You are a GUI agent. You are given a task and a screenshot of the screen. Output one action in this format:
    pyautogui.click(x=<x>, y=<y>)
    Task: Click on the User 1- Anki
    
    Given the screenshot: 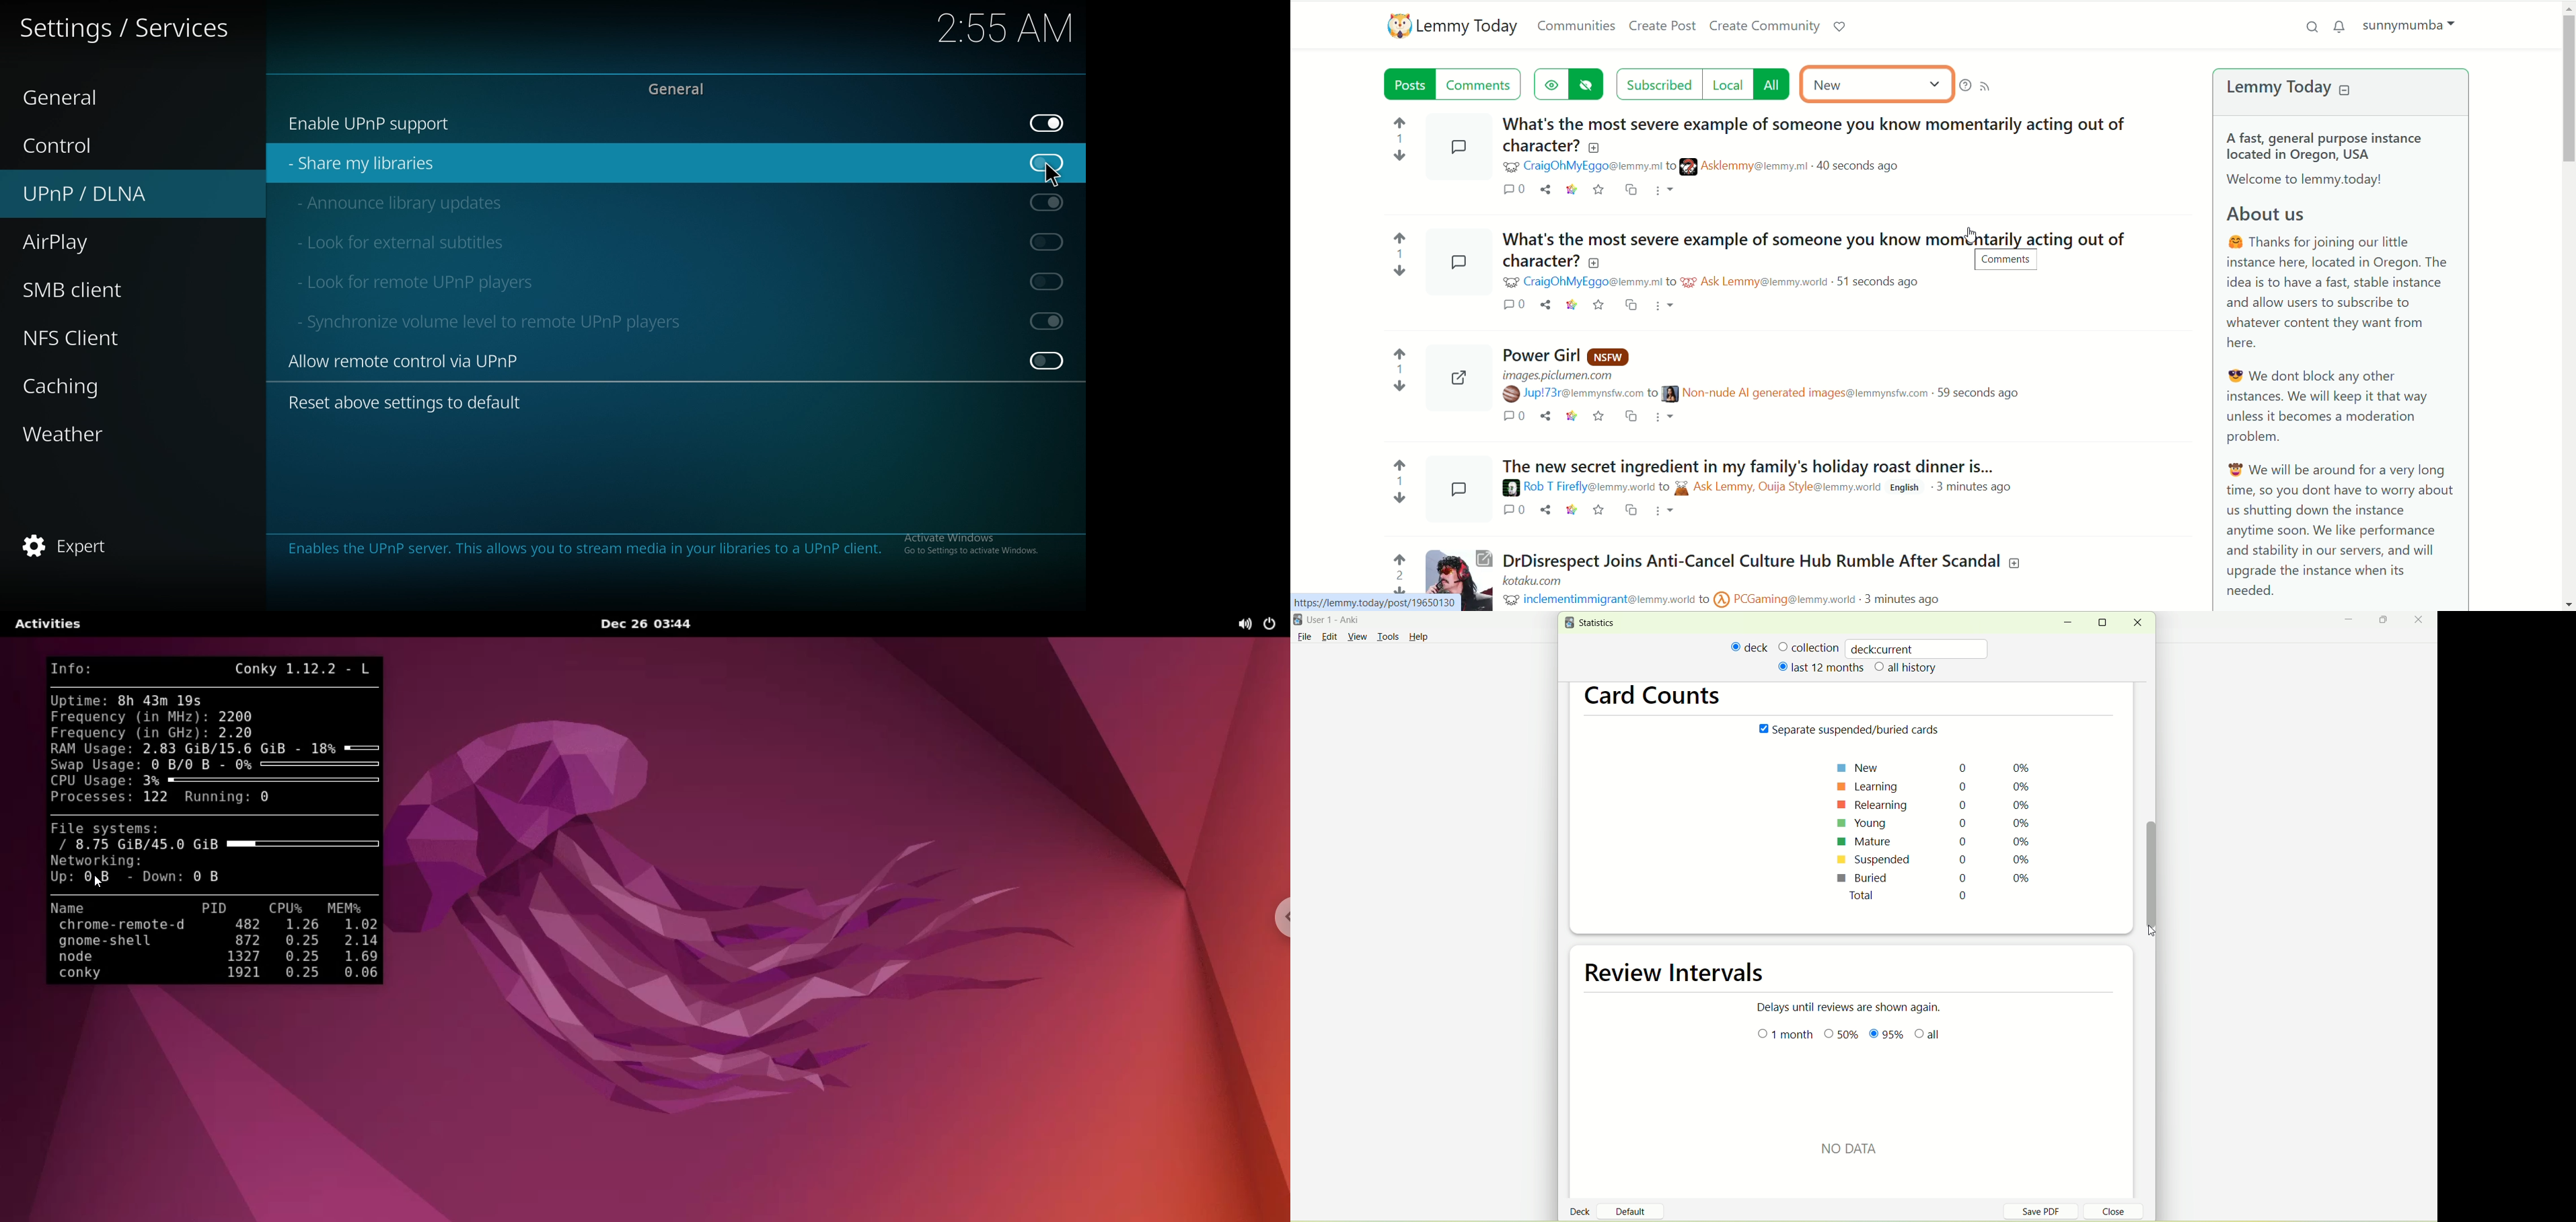 What is the action you would take?
    pyautogui.click(x=1341, y=622)
    